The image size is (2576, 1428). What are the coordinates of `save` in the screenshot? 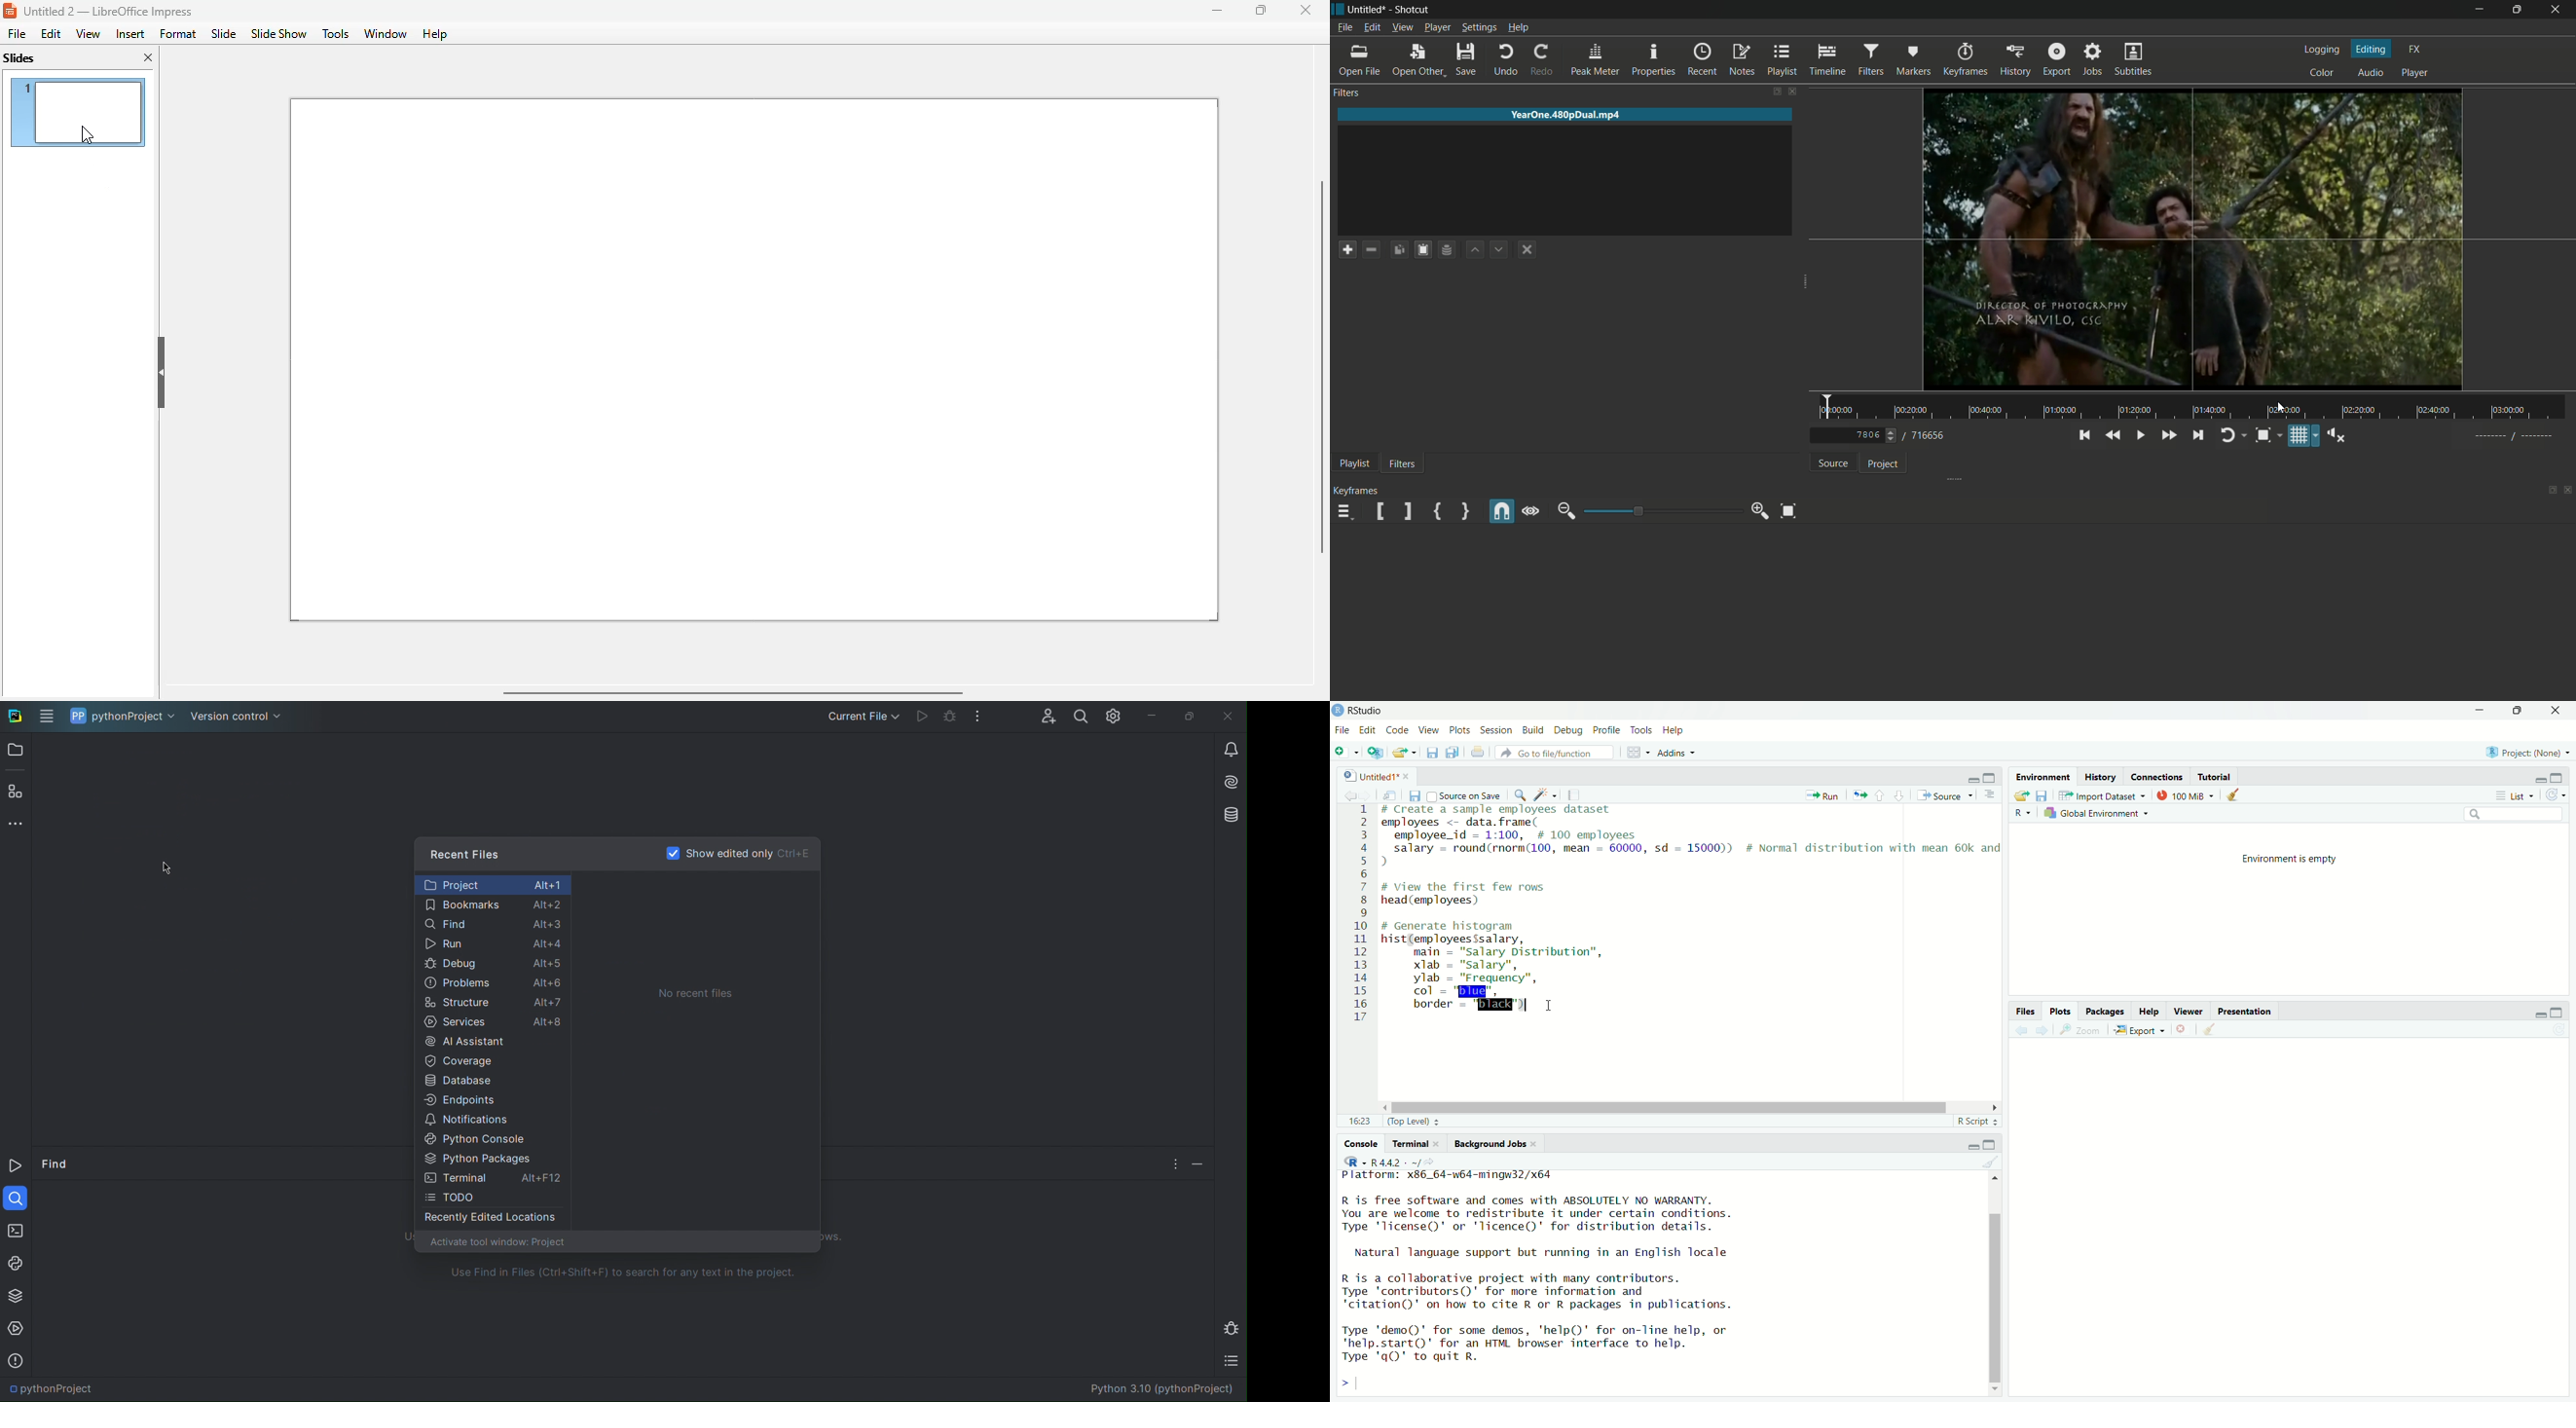 It's located at (2041, 796).